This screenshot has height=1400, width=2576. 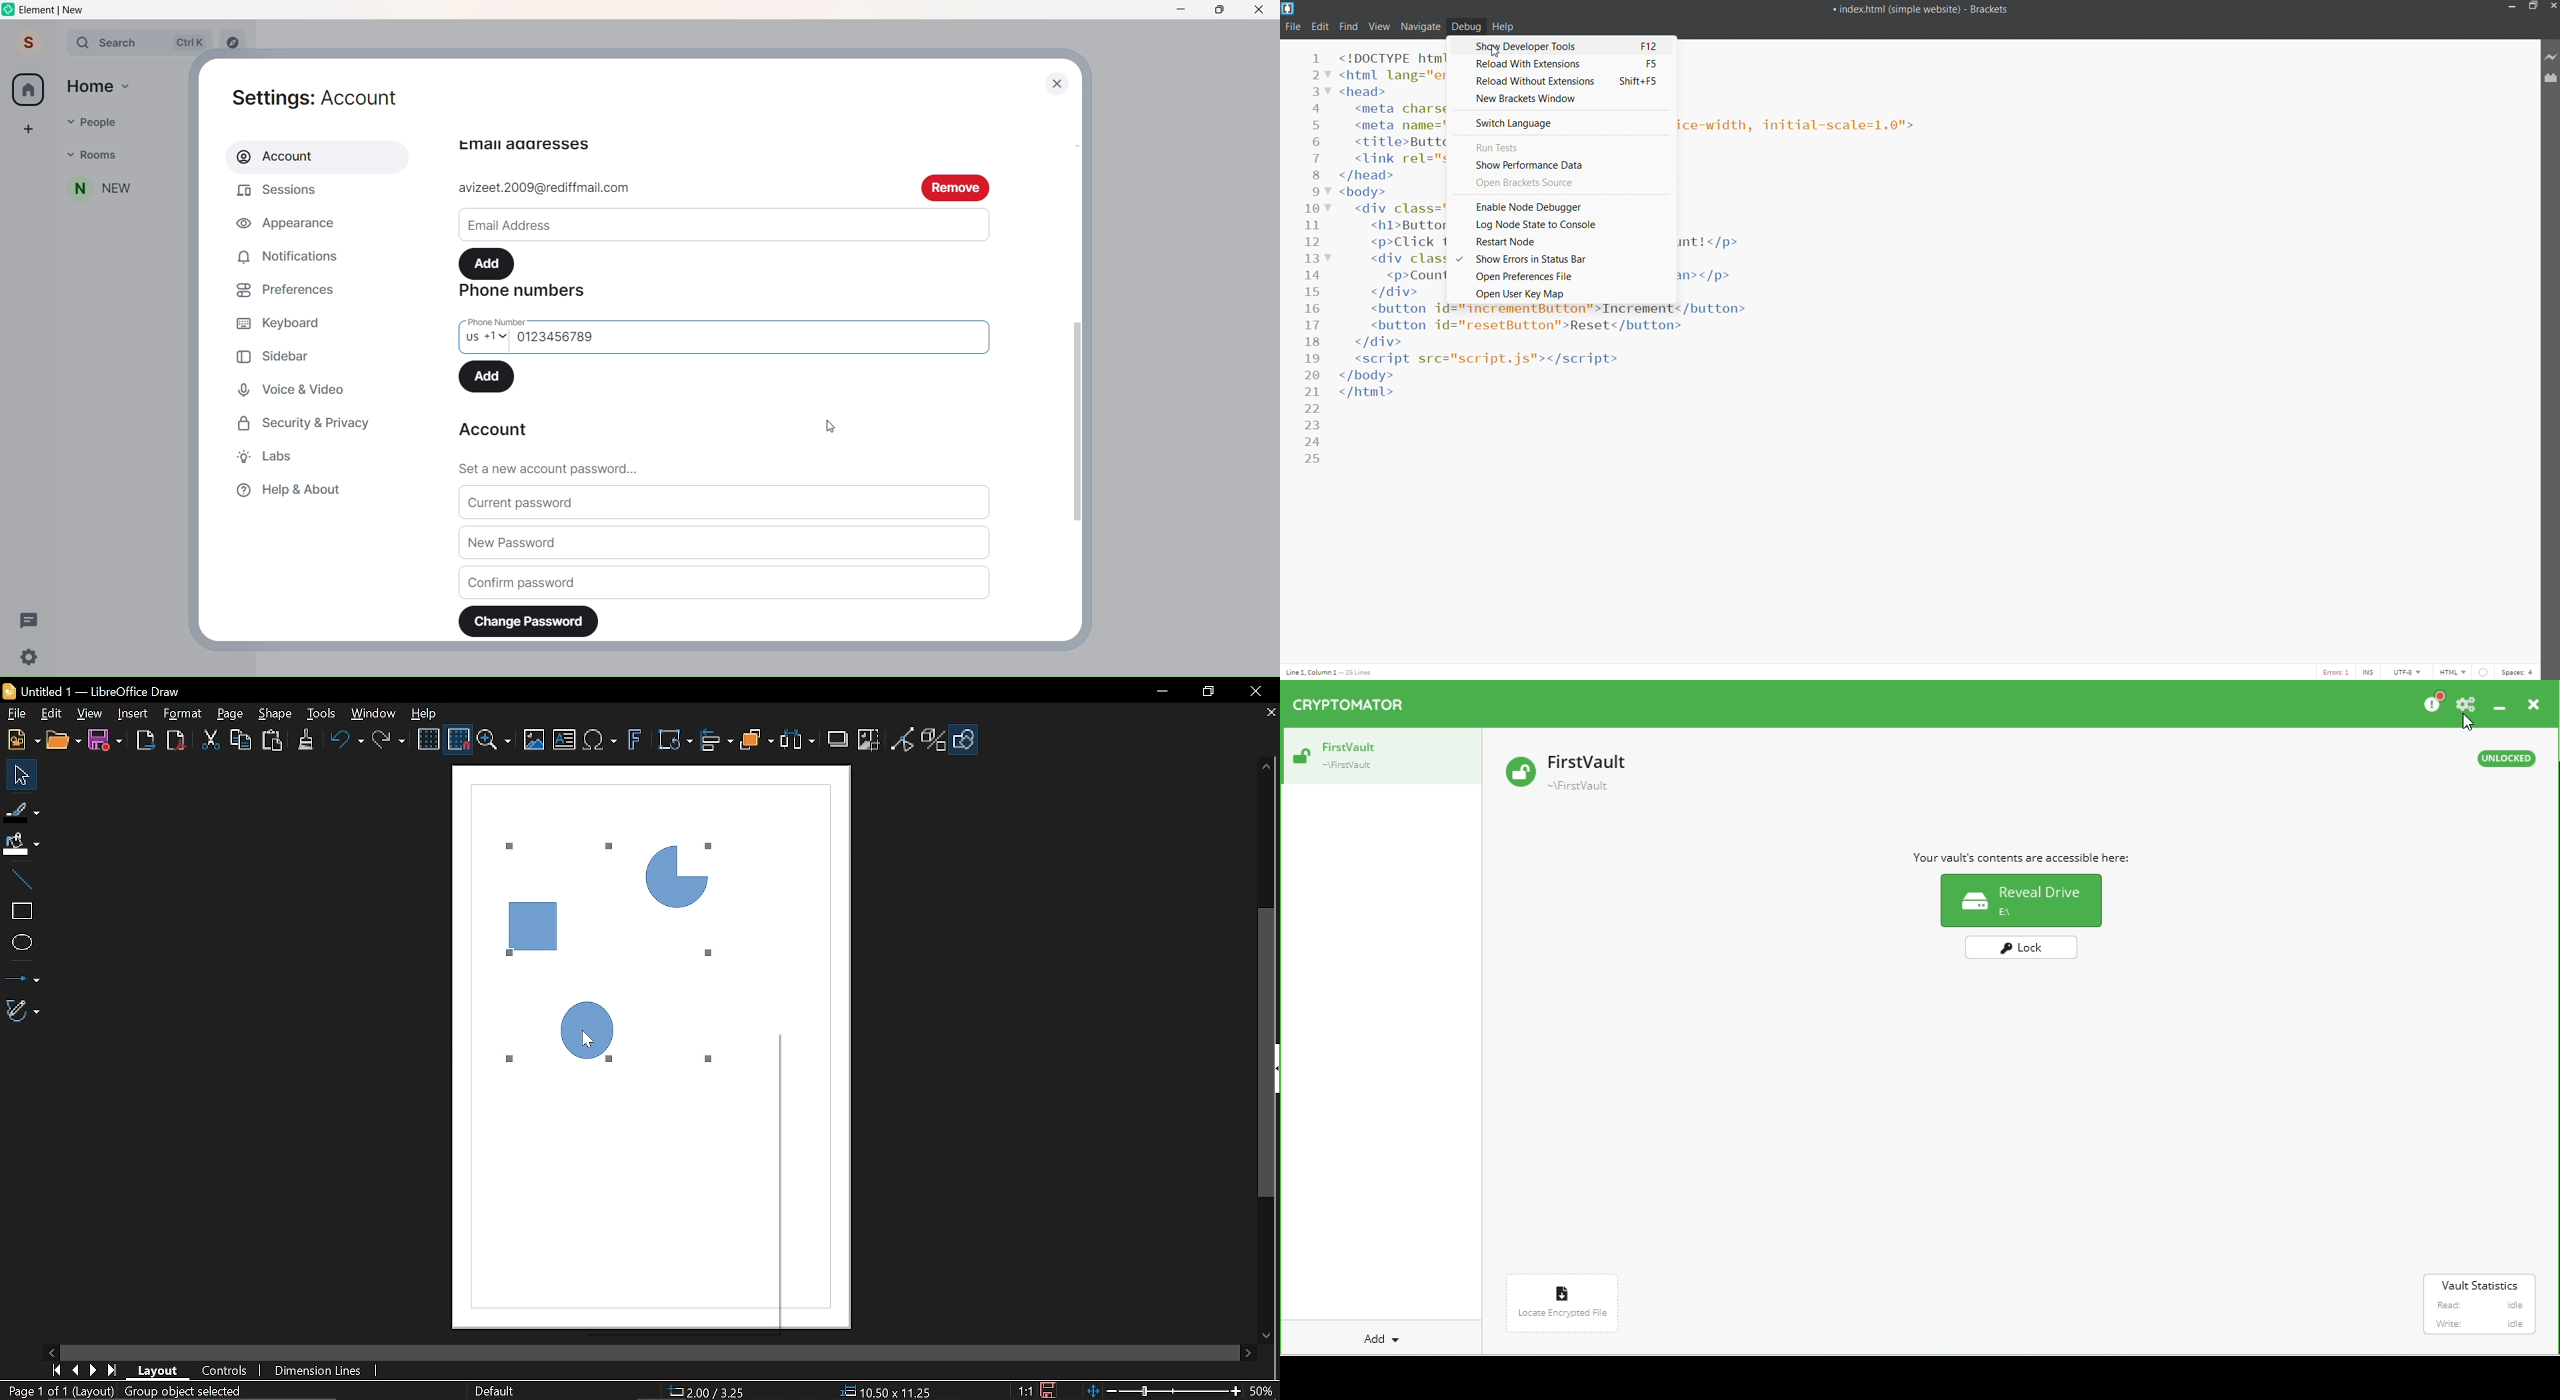 I want to click on Change zoom, so click(x=1166, y=1390).